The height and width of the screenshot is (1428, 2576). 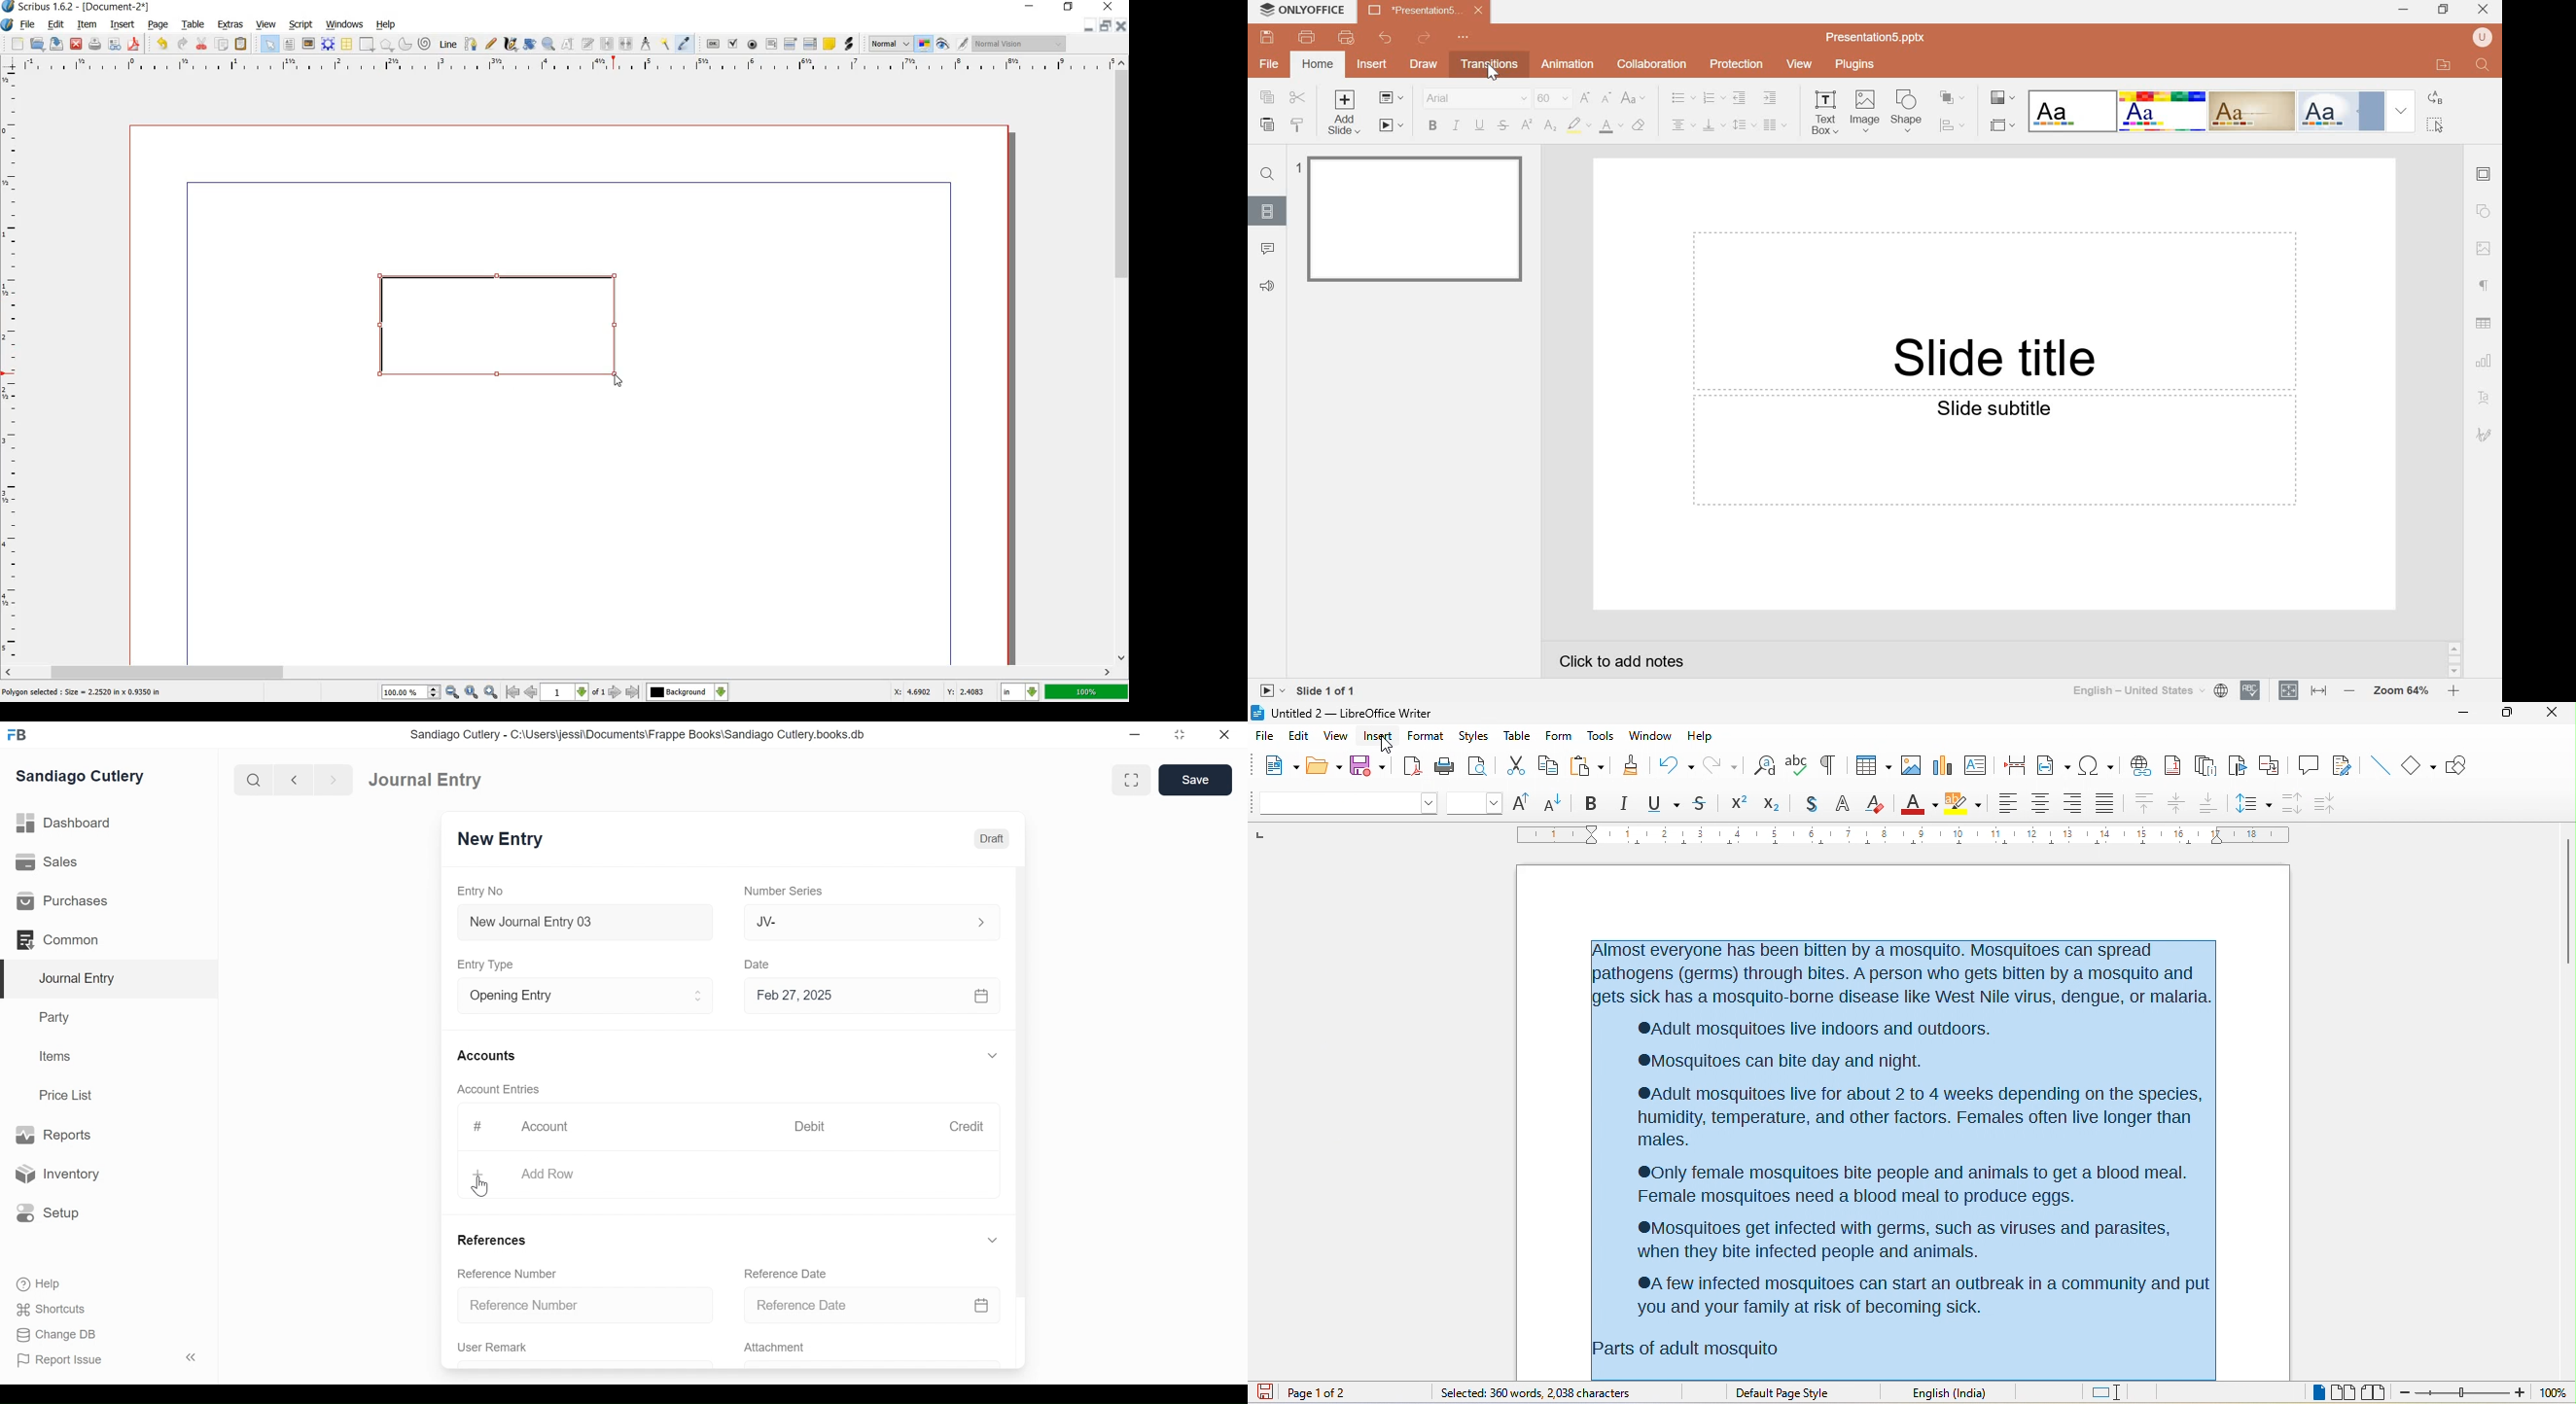 What do you see at coordinates (1555, 98) in the screenshot?
I see `Font size` at bounding box center [1555, 98].